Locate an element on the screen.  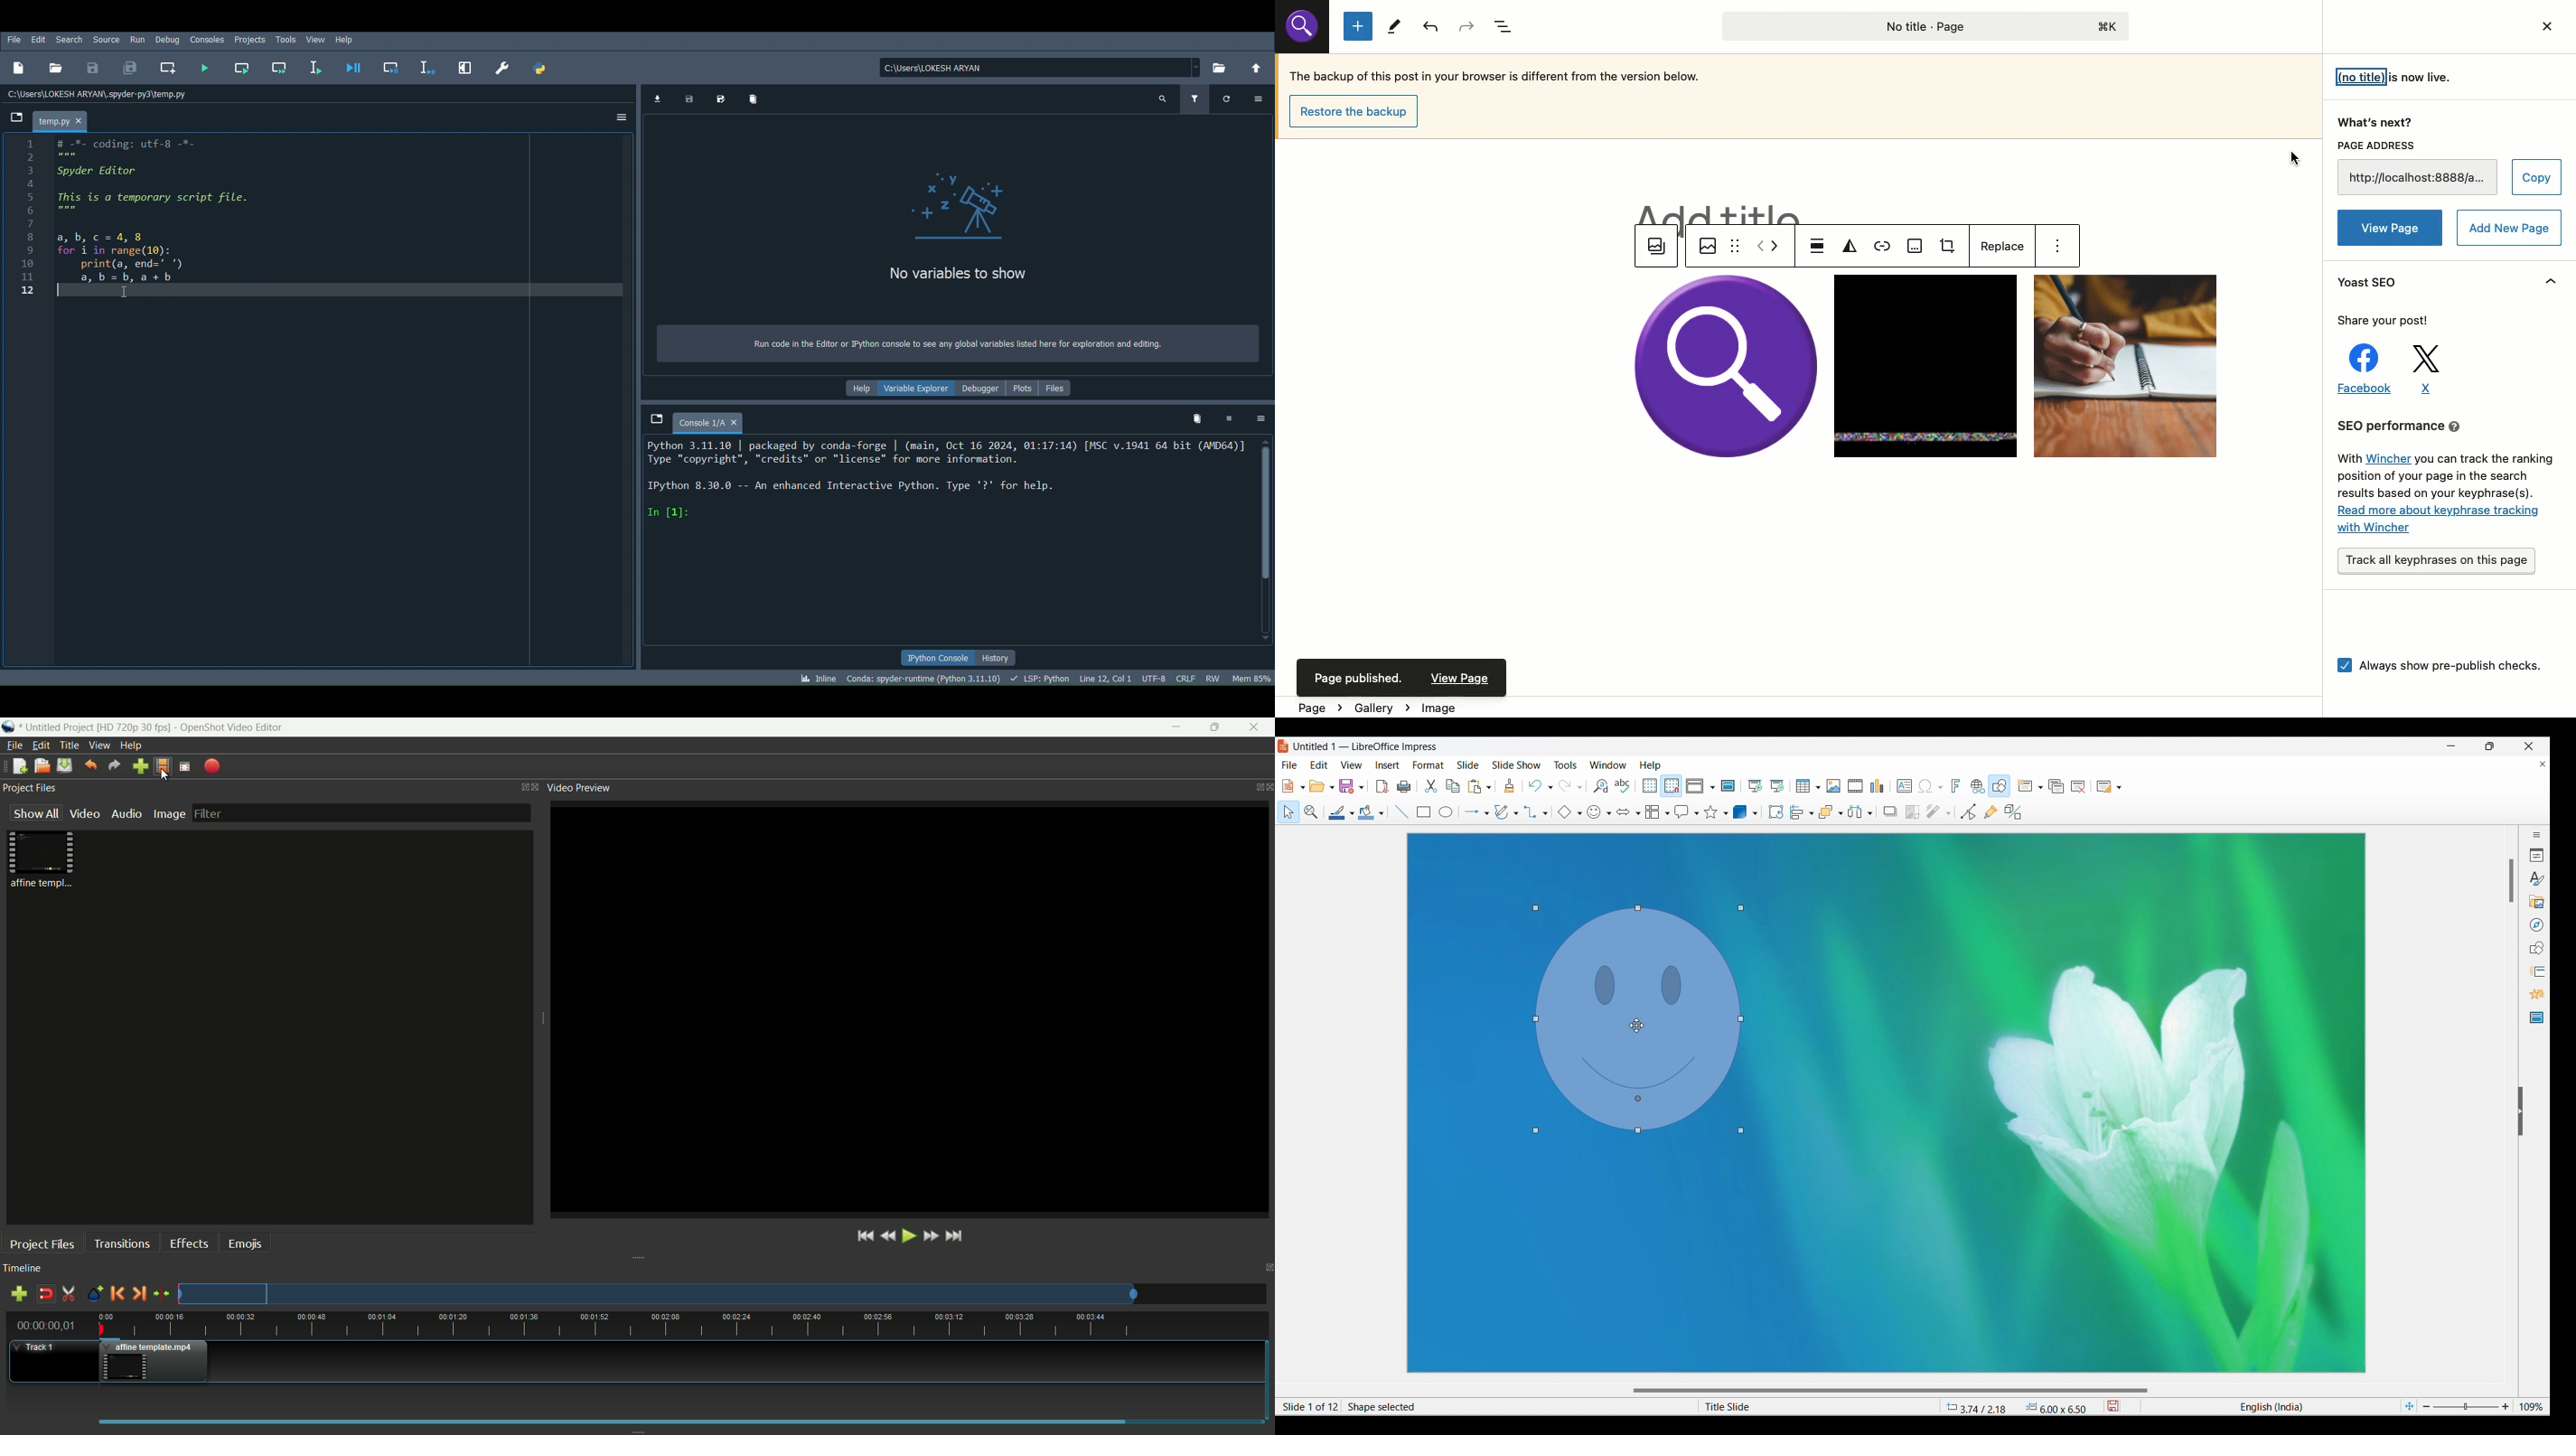
View is located at coordinates (1351, 764).